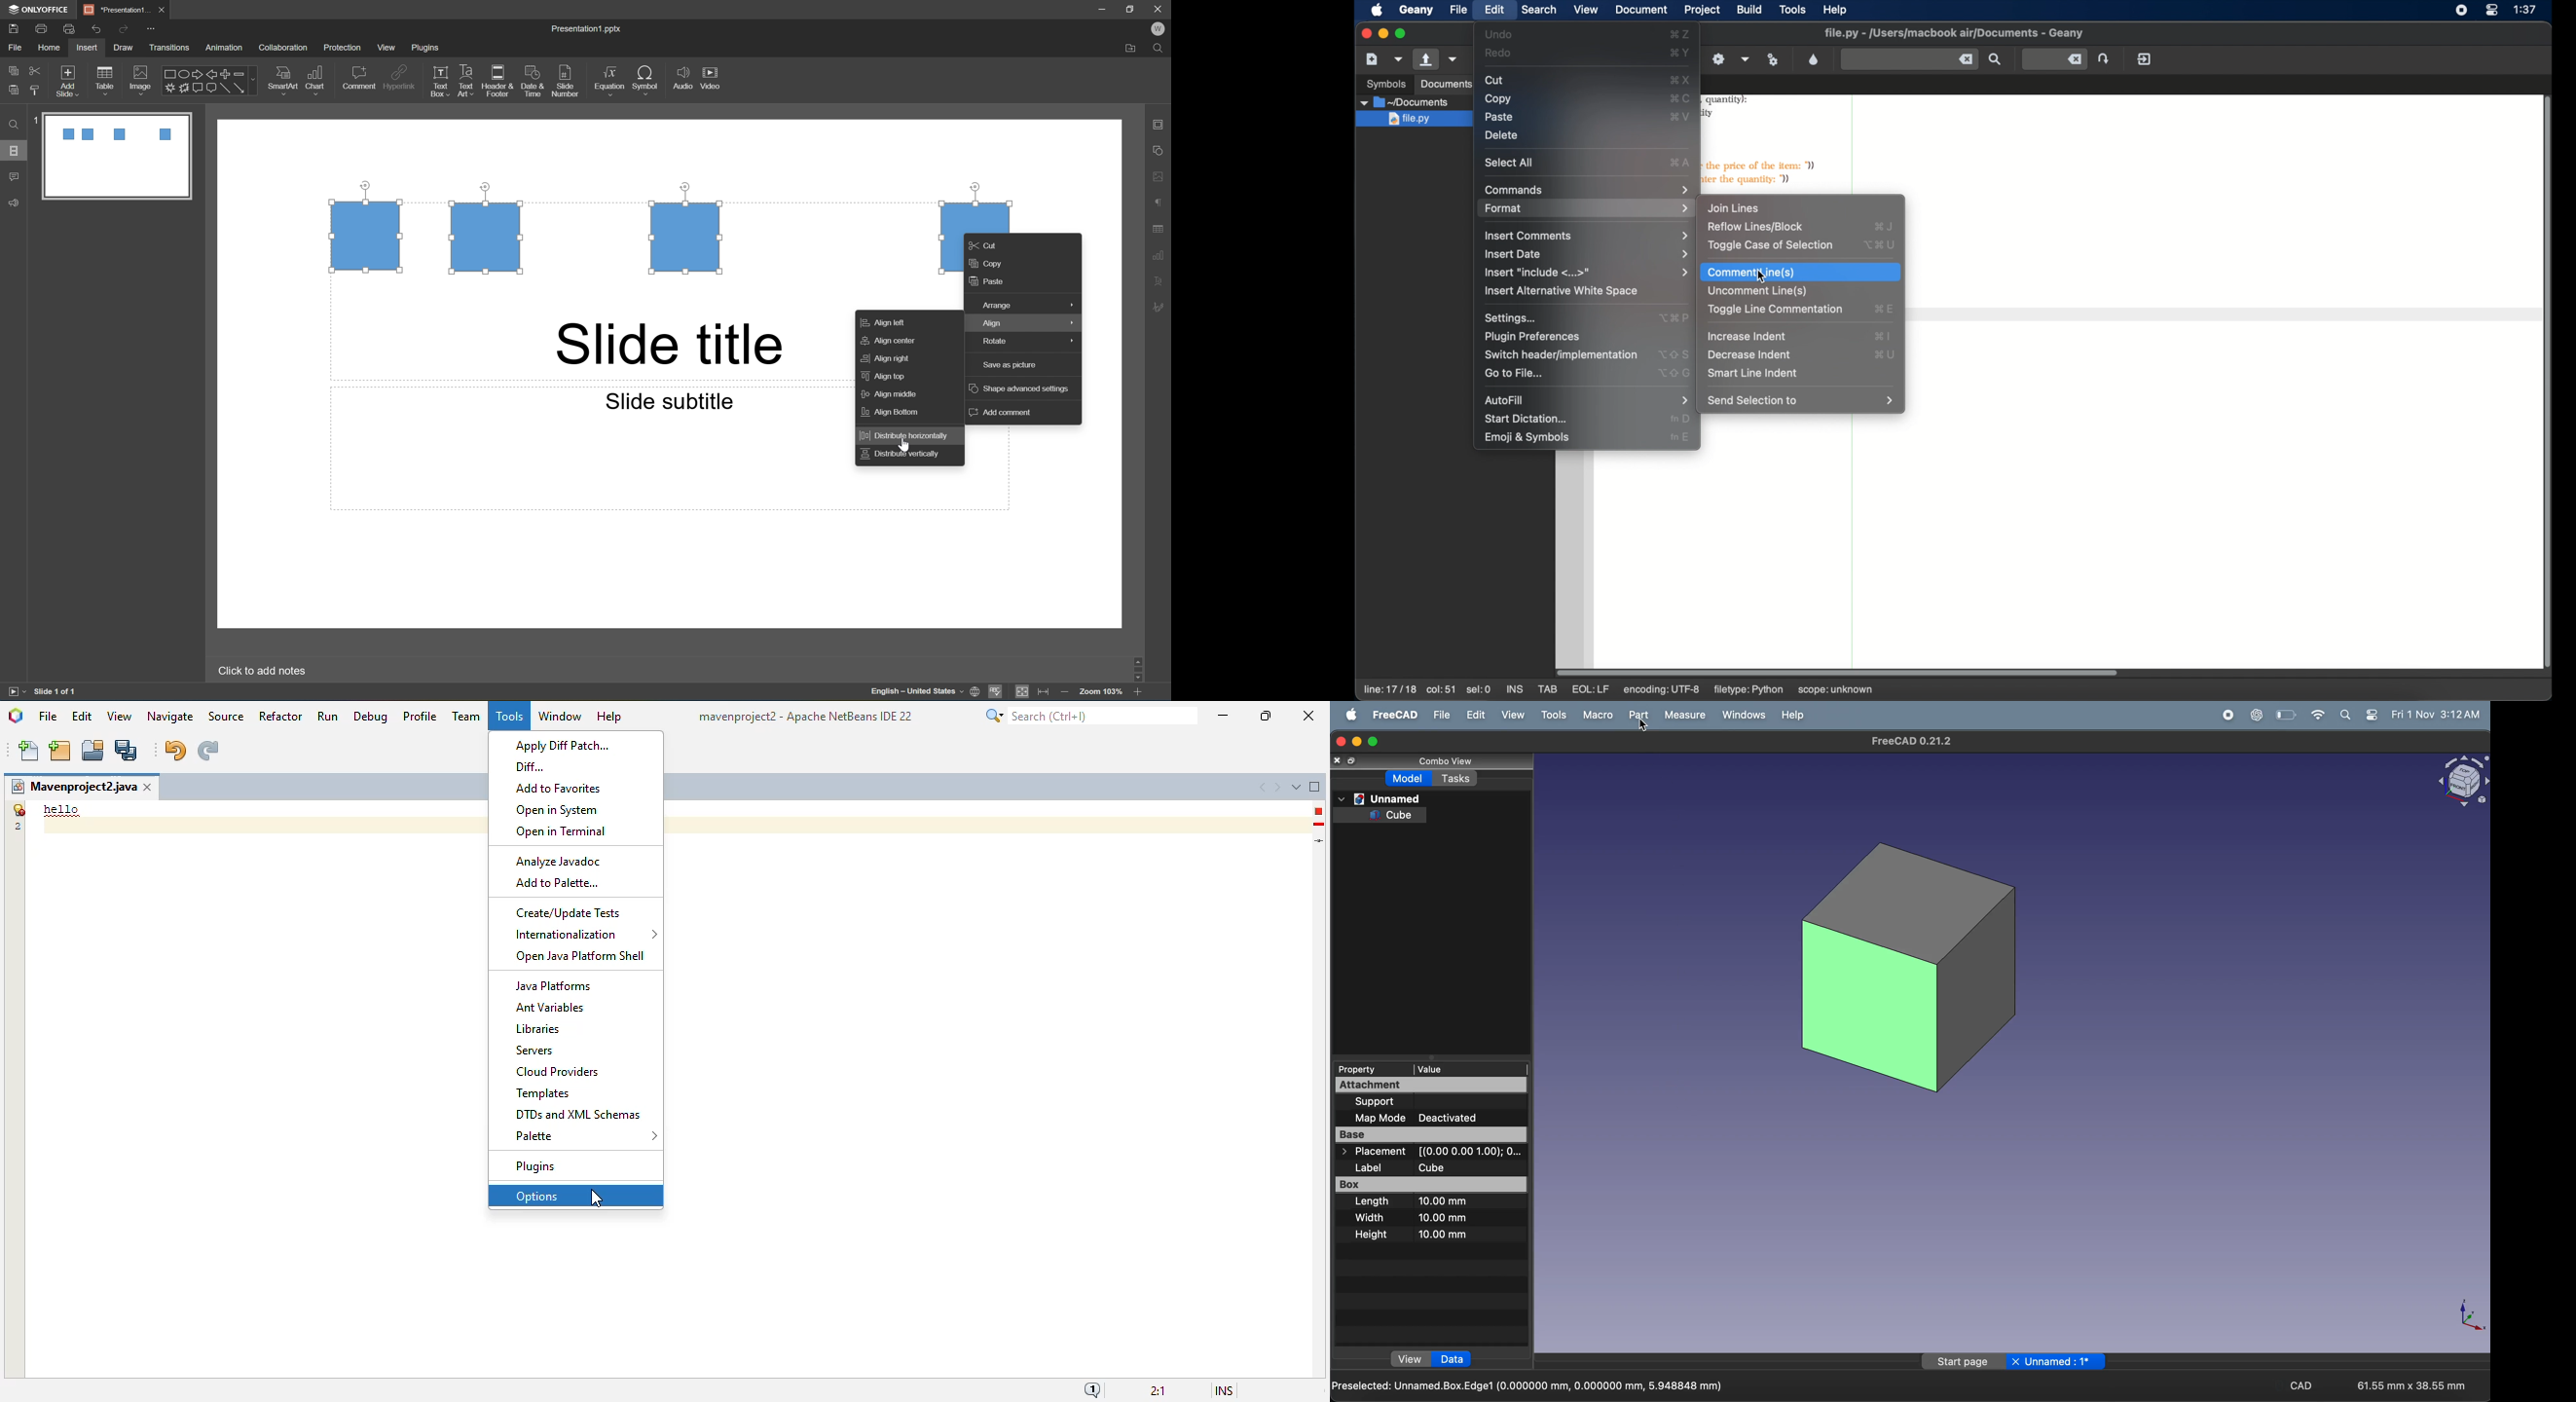 The image size is (2576, 1428). Describe the element at coordinates (1591, 690) in the screenshot. I see `eql: lf` at that location.